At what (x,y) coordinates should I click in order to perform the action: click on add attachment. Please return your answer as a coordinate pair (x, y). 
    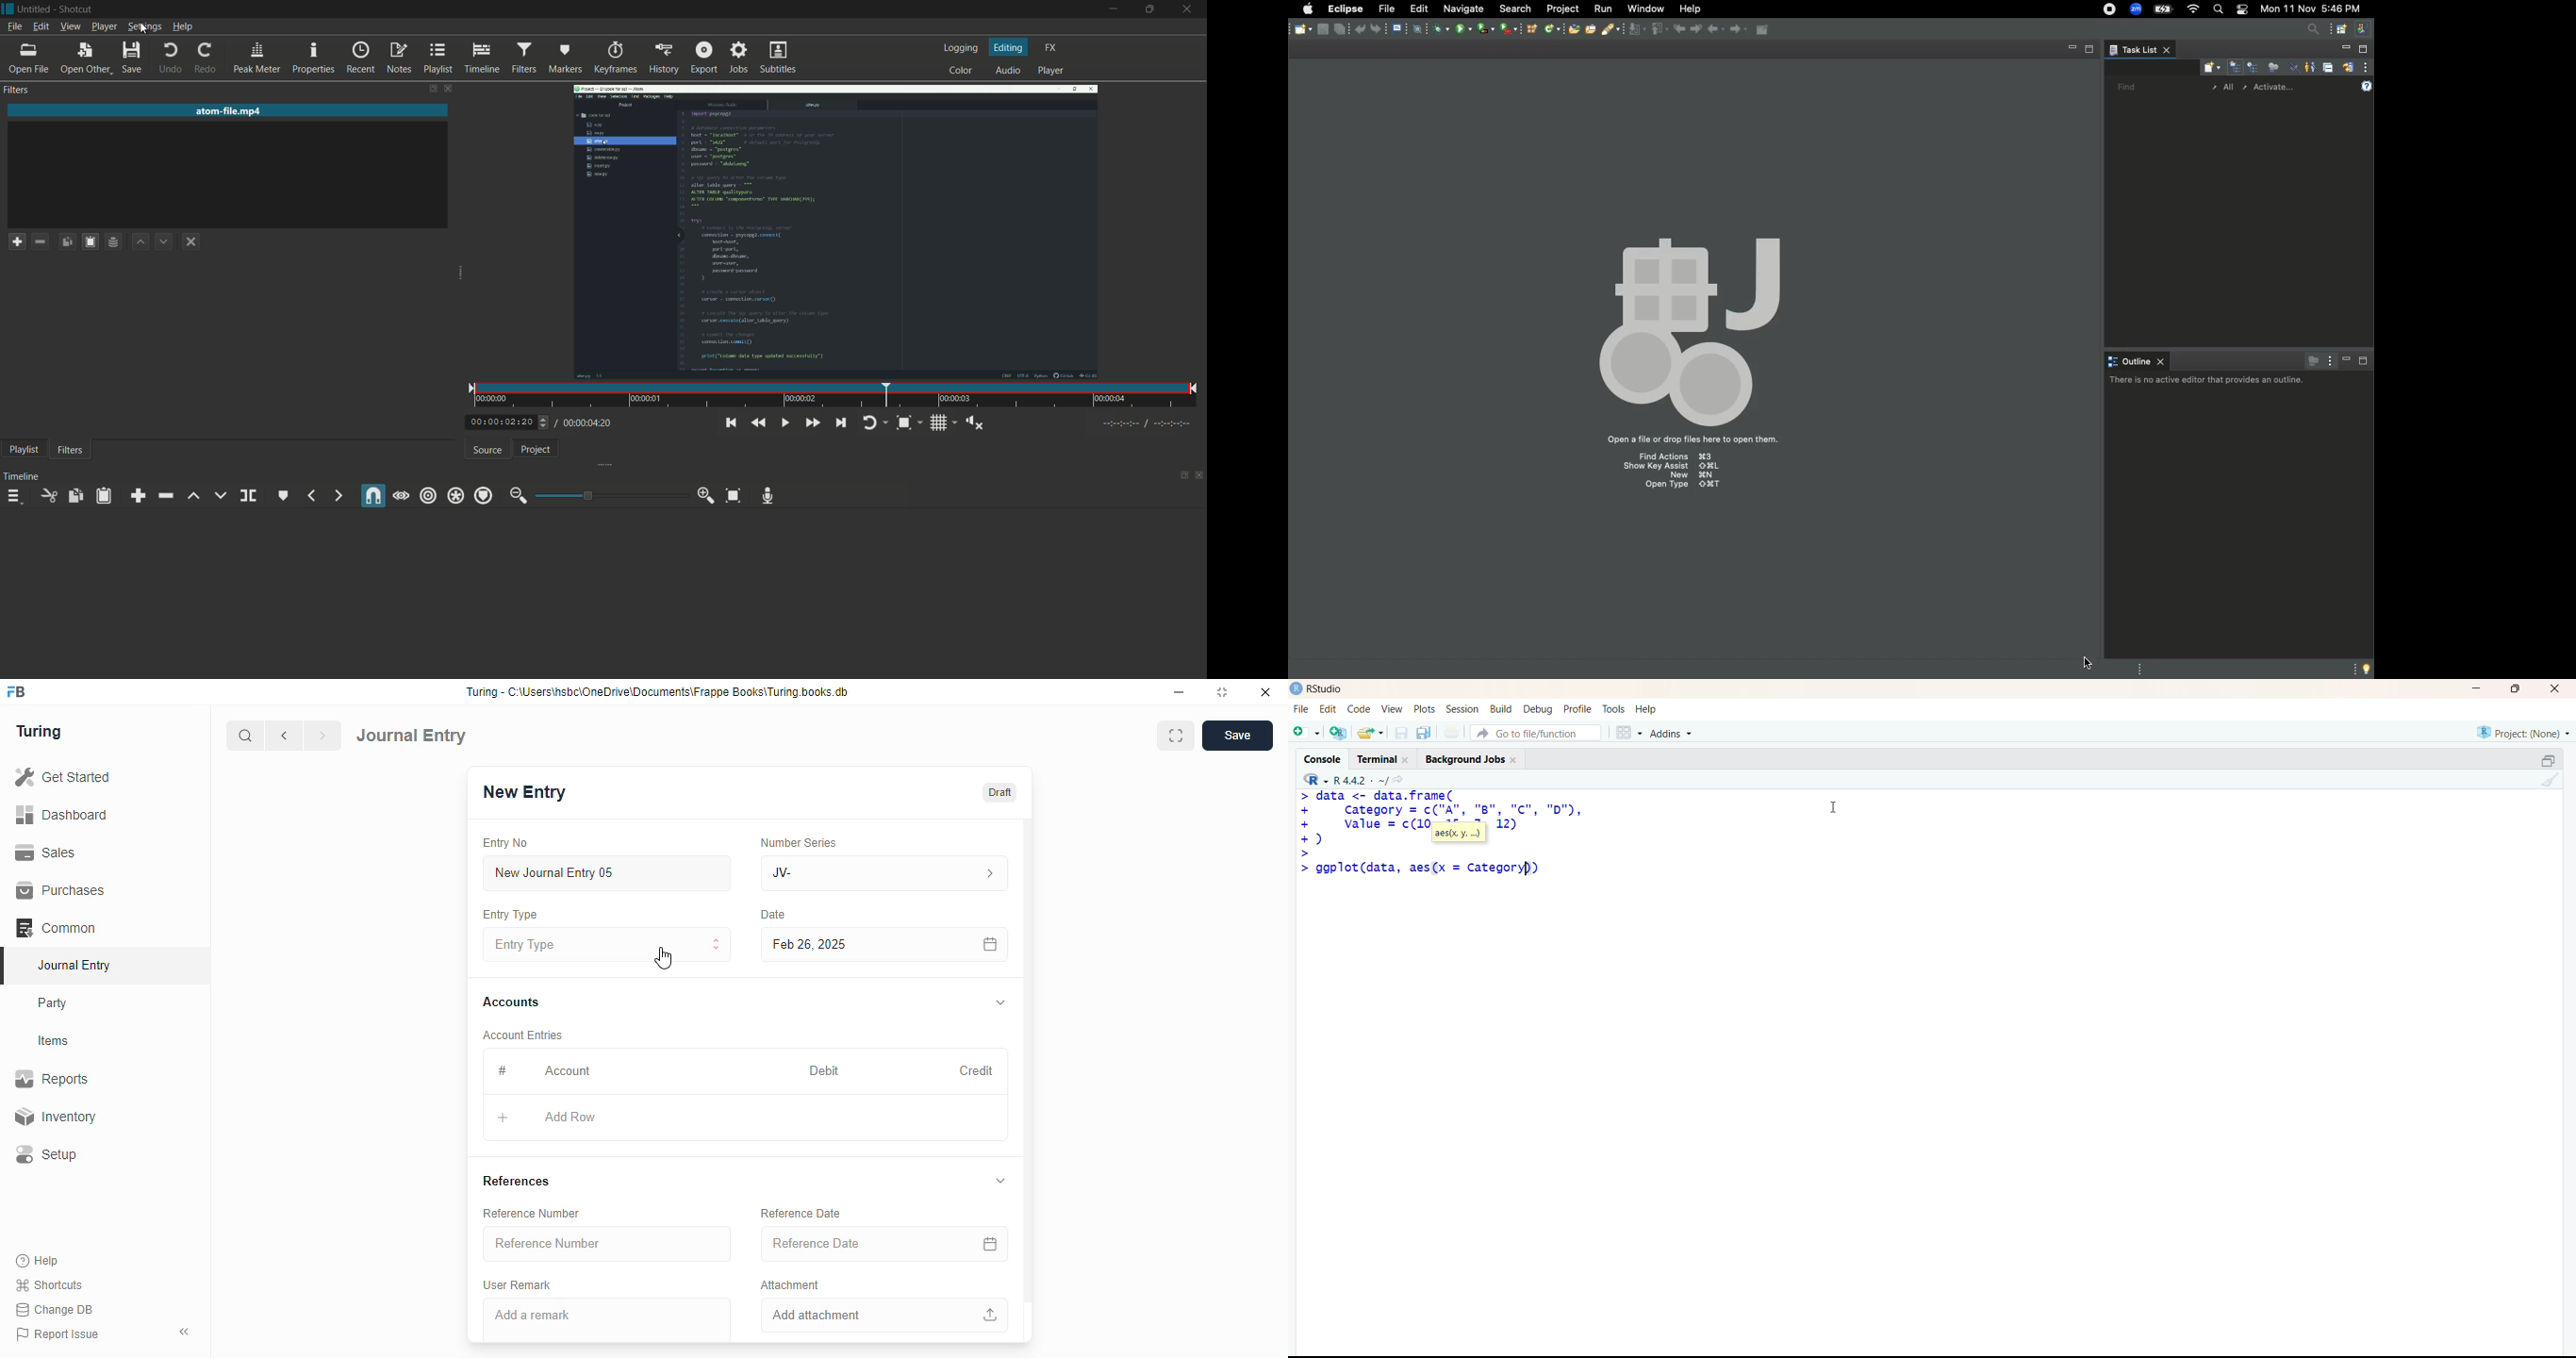
    Looking at the image, I should click on (885, 1315).